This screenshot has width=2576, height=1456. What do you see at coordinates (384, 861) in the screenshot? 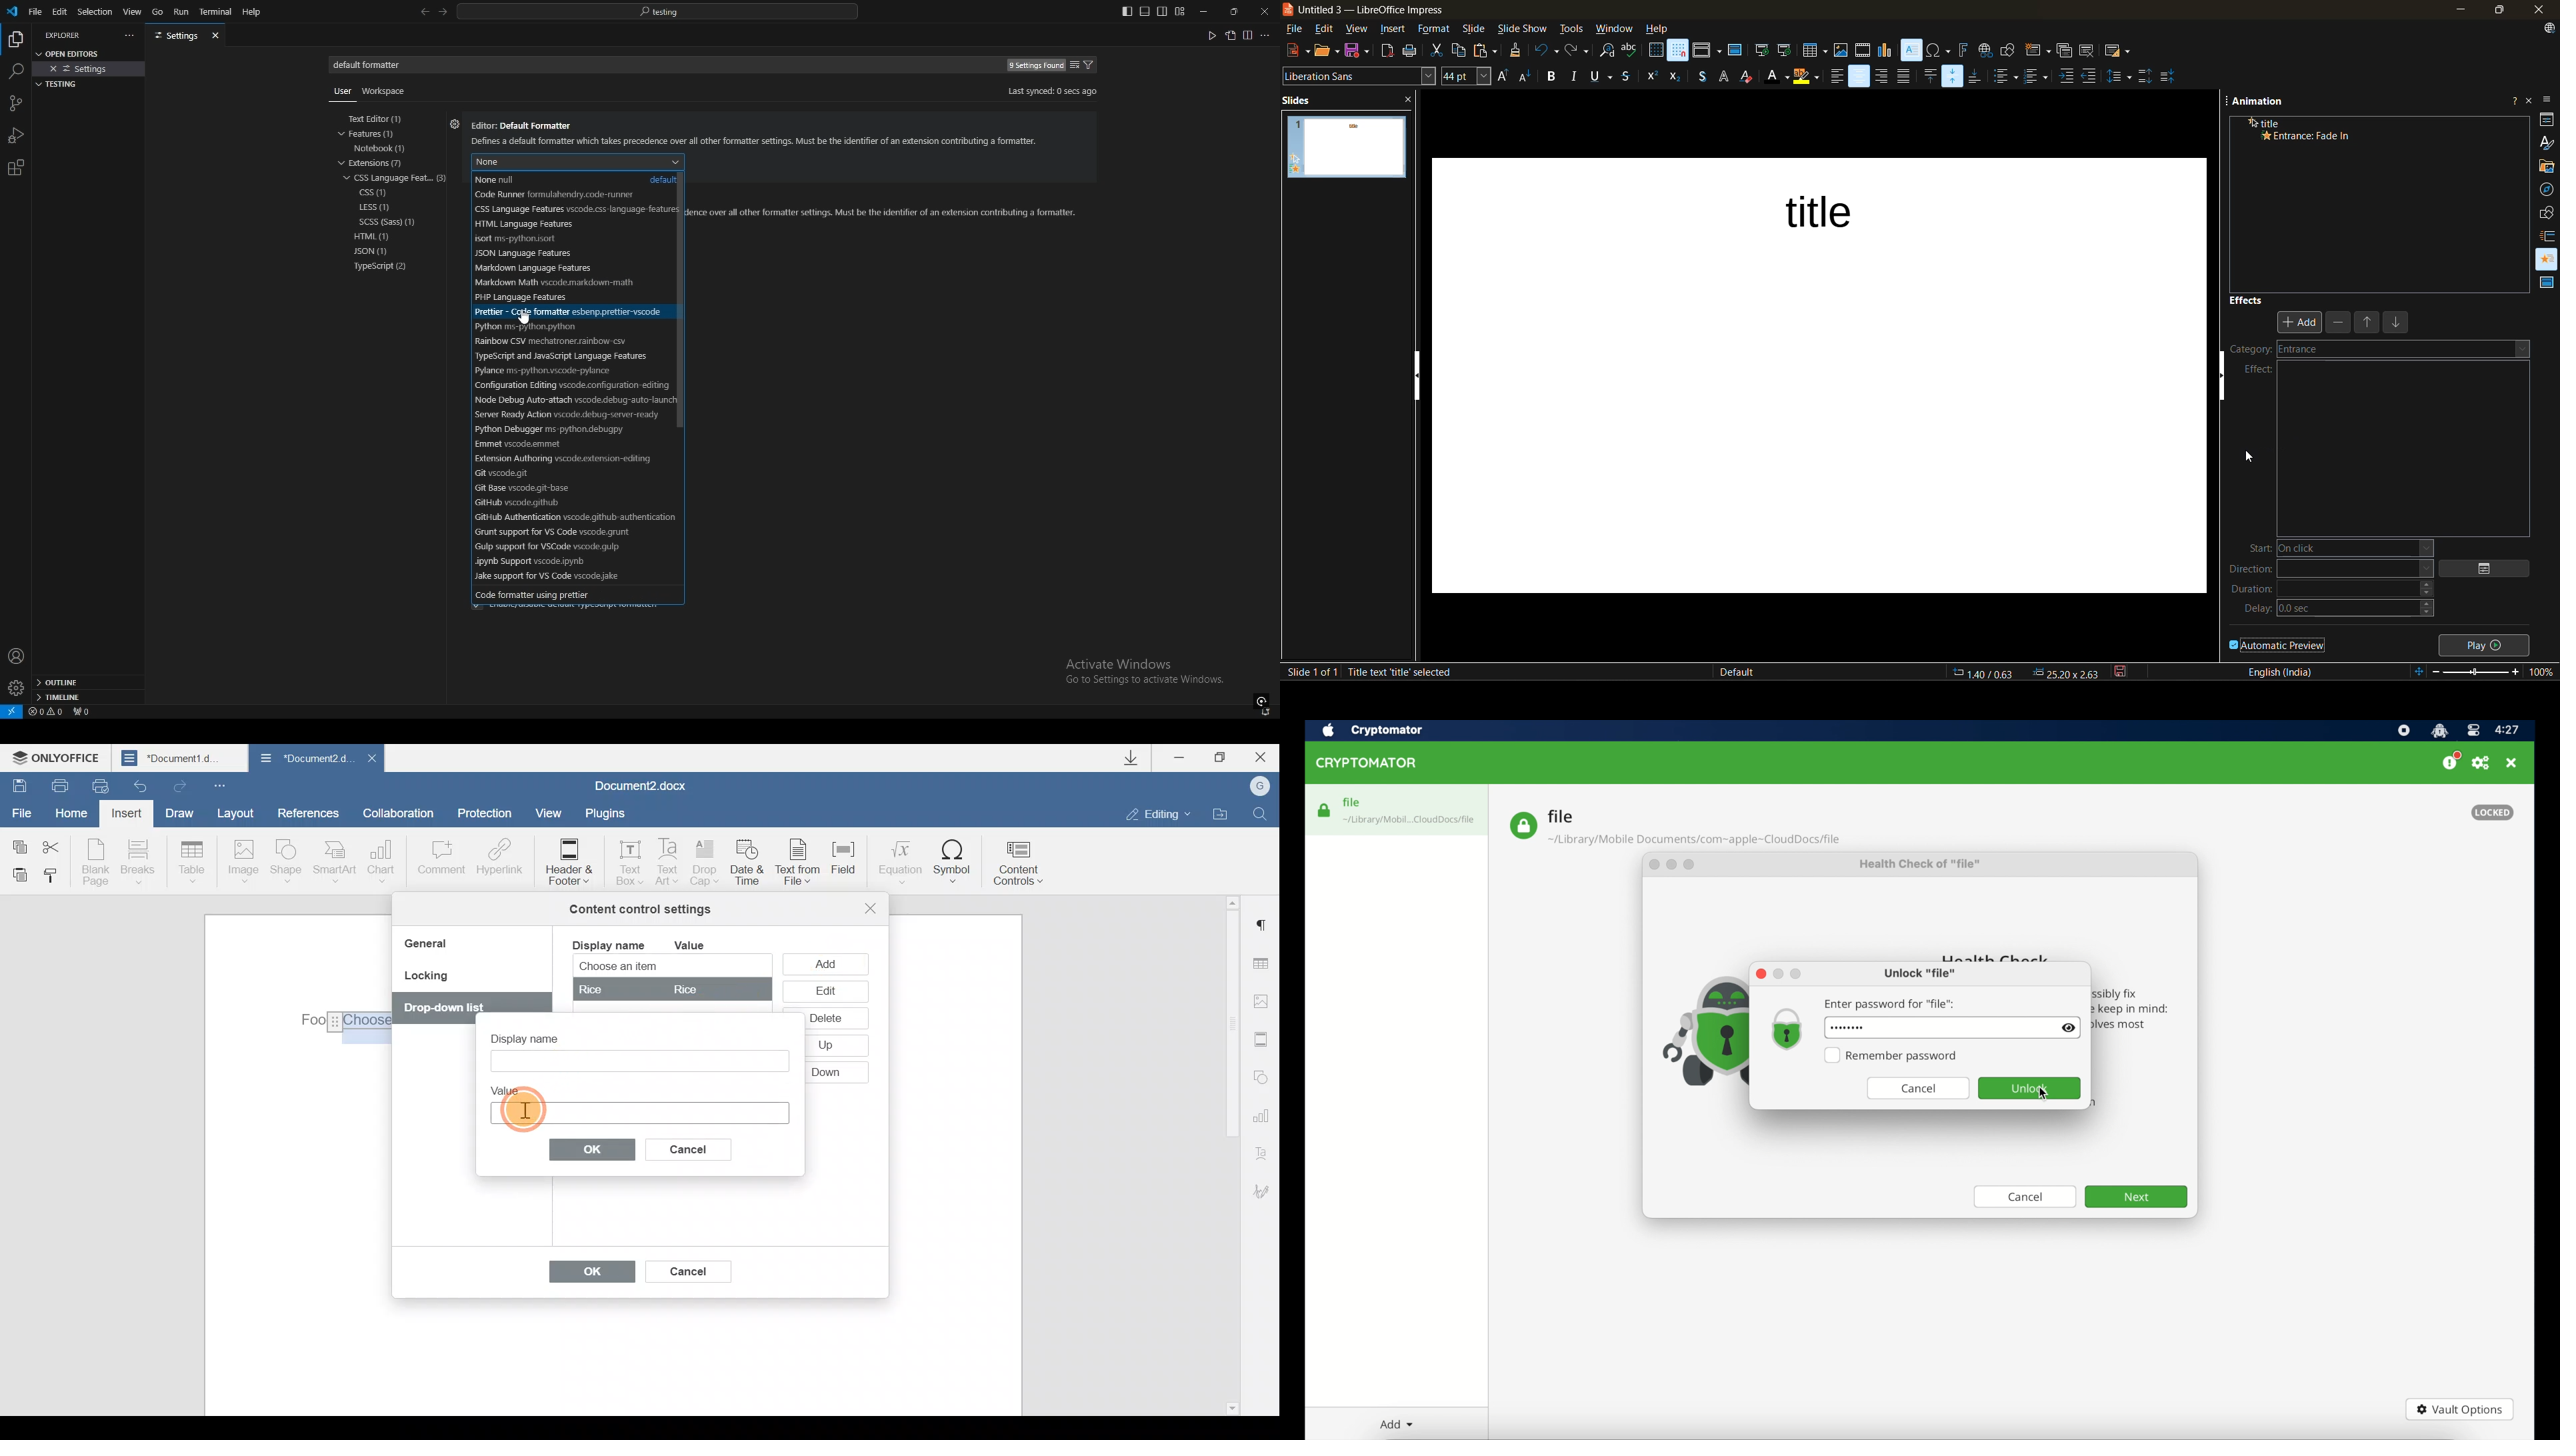
I see `Chart` at bounding box center [384, 861].